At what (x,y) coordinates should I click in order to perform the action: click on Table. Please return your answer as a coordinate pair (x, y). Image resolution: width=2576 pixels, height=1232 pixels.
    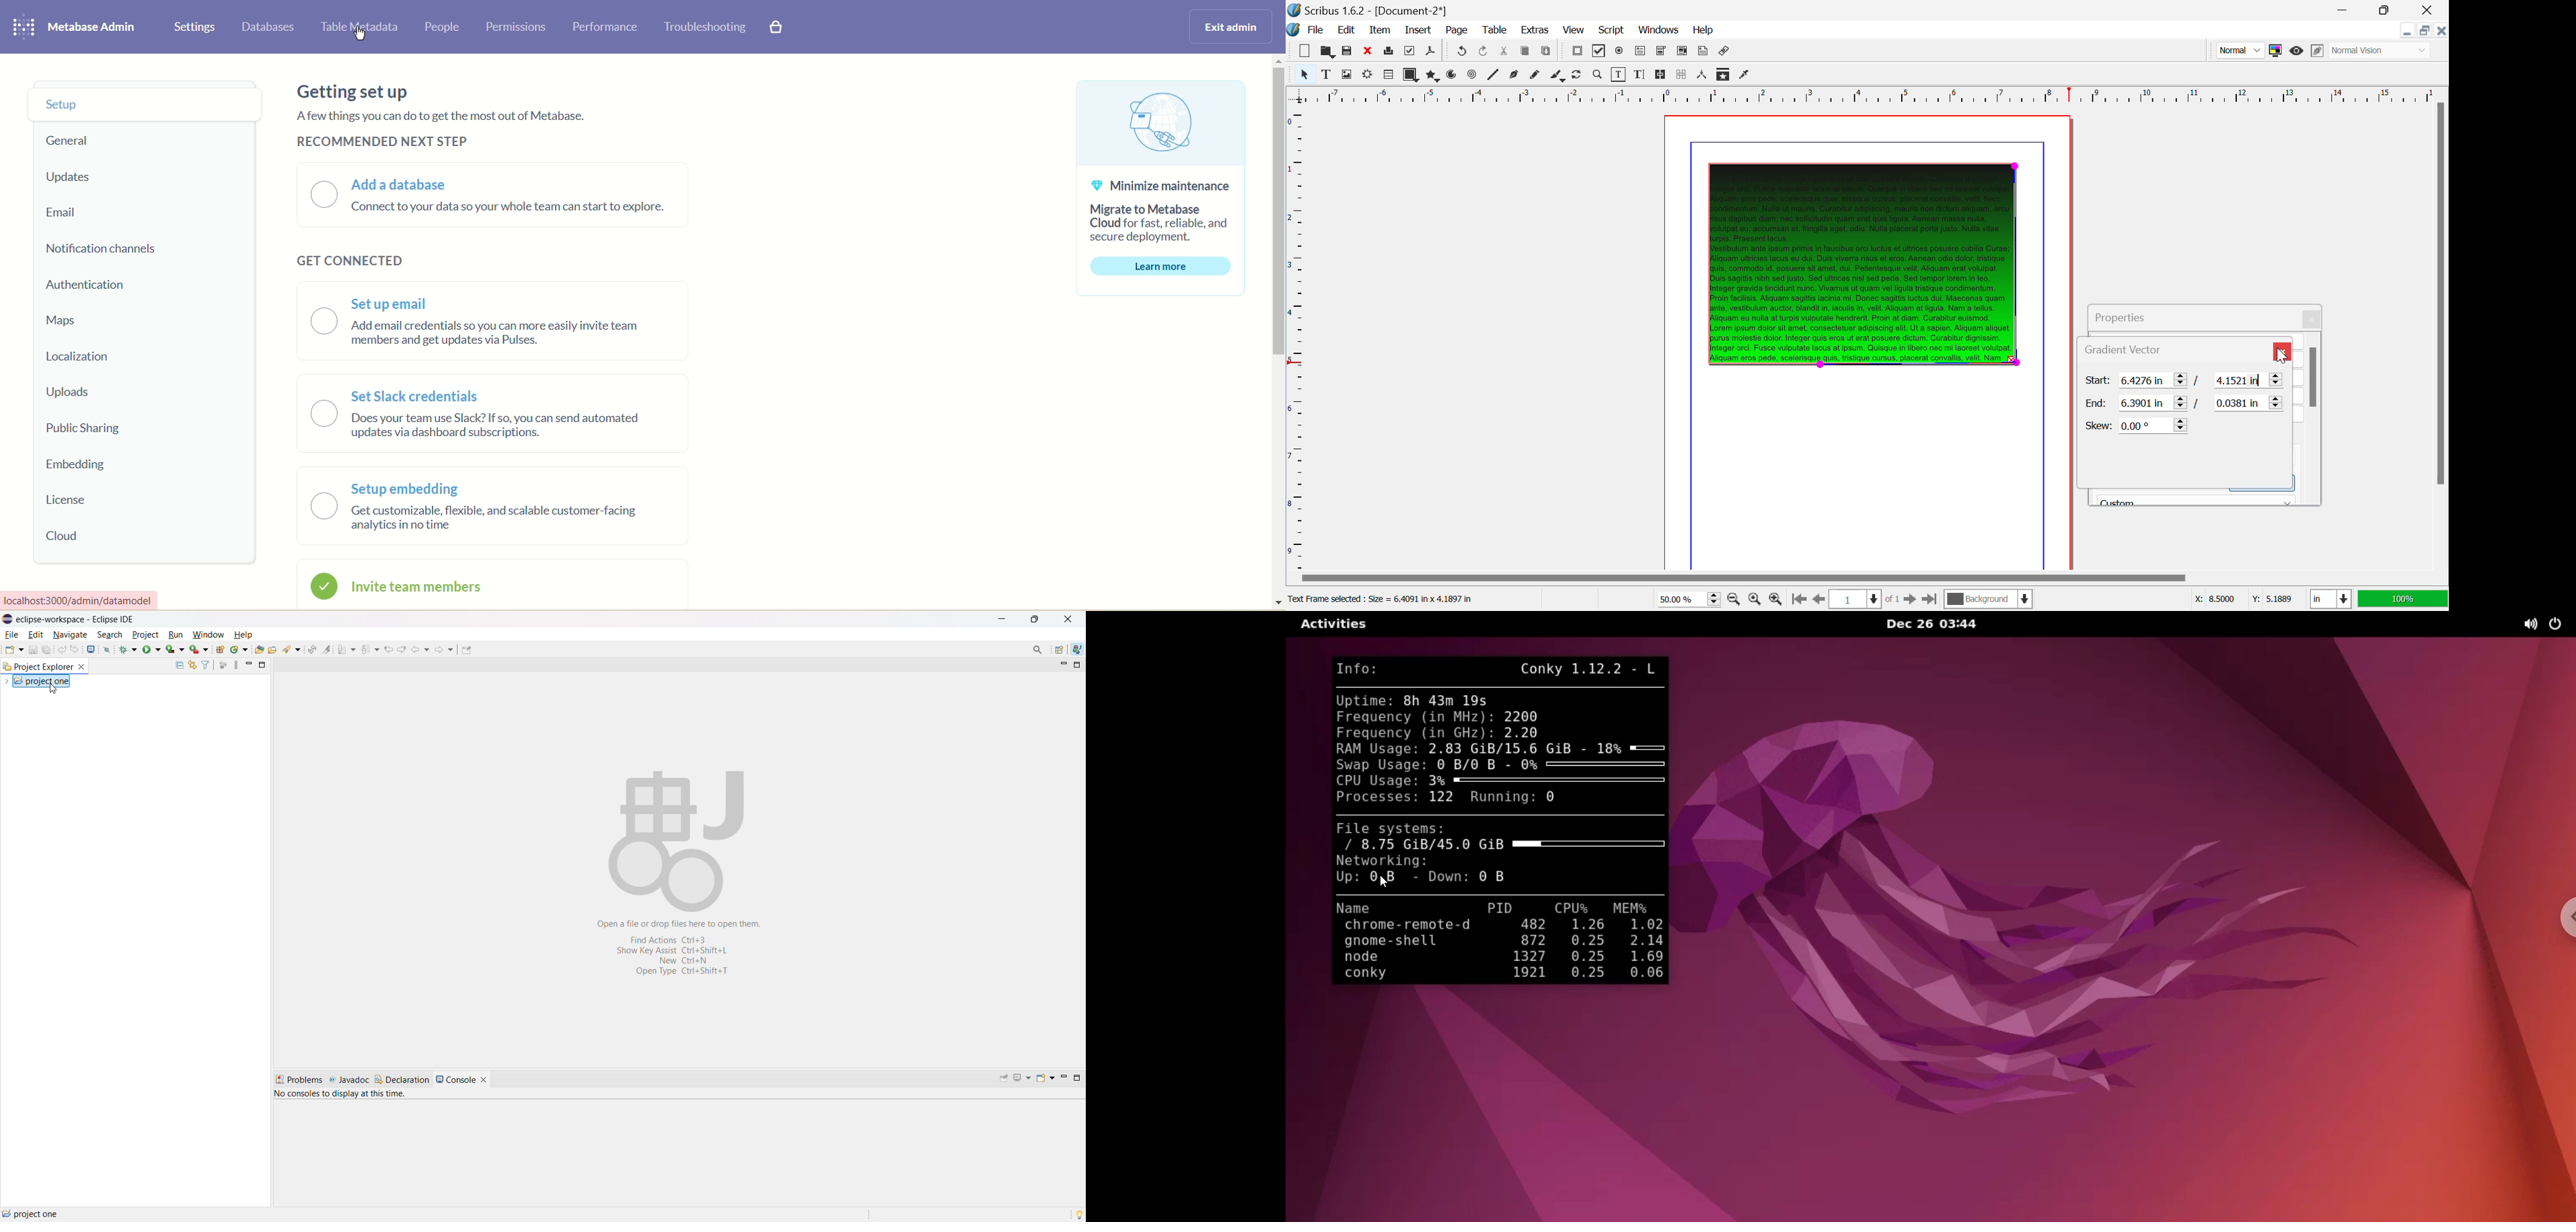
    Looking at the image, I should click on (1496, 31).